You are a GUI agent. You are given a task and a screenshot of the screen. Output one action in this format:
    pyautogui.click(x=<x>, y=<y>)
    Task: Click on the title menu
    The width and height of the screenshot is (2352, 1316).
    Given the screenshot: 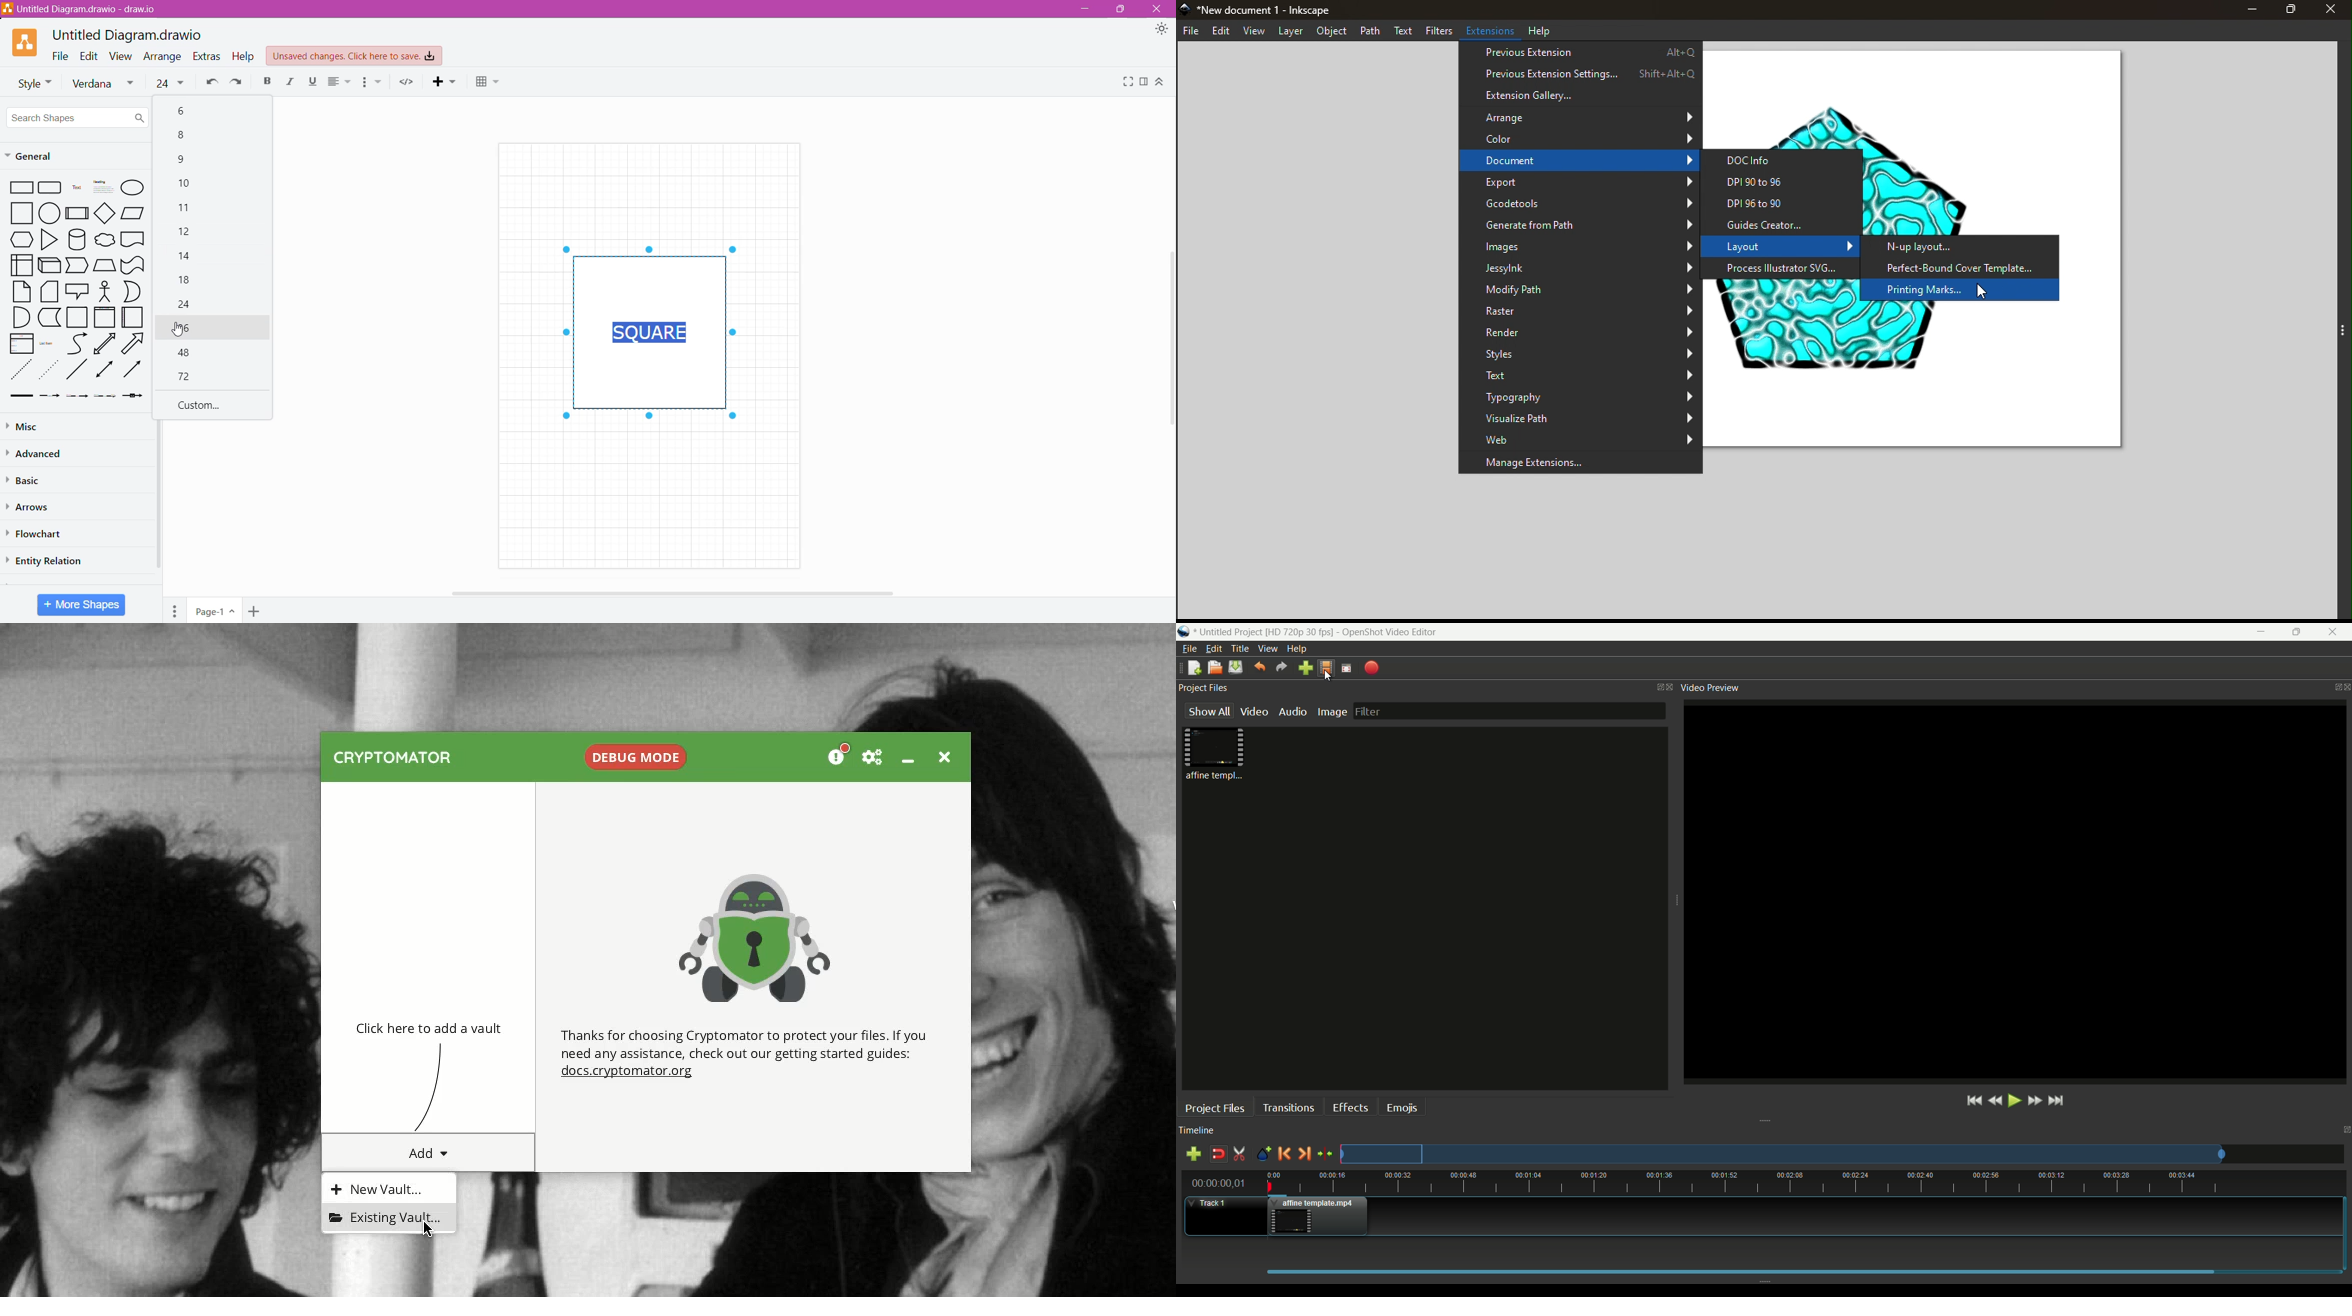 What is the action you would take?
    pyautogui.click(x=1242, y=649)
    